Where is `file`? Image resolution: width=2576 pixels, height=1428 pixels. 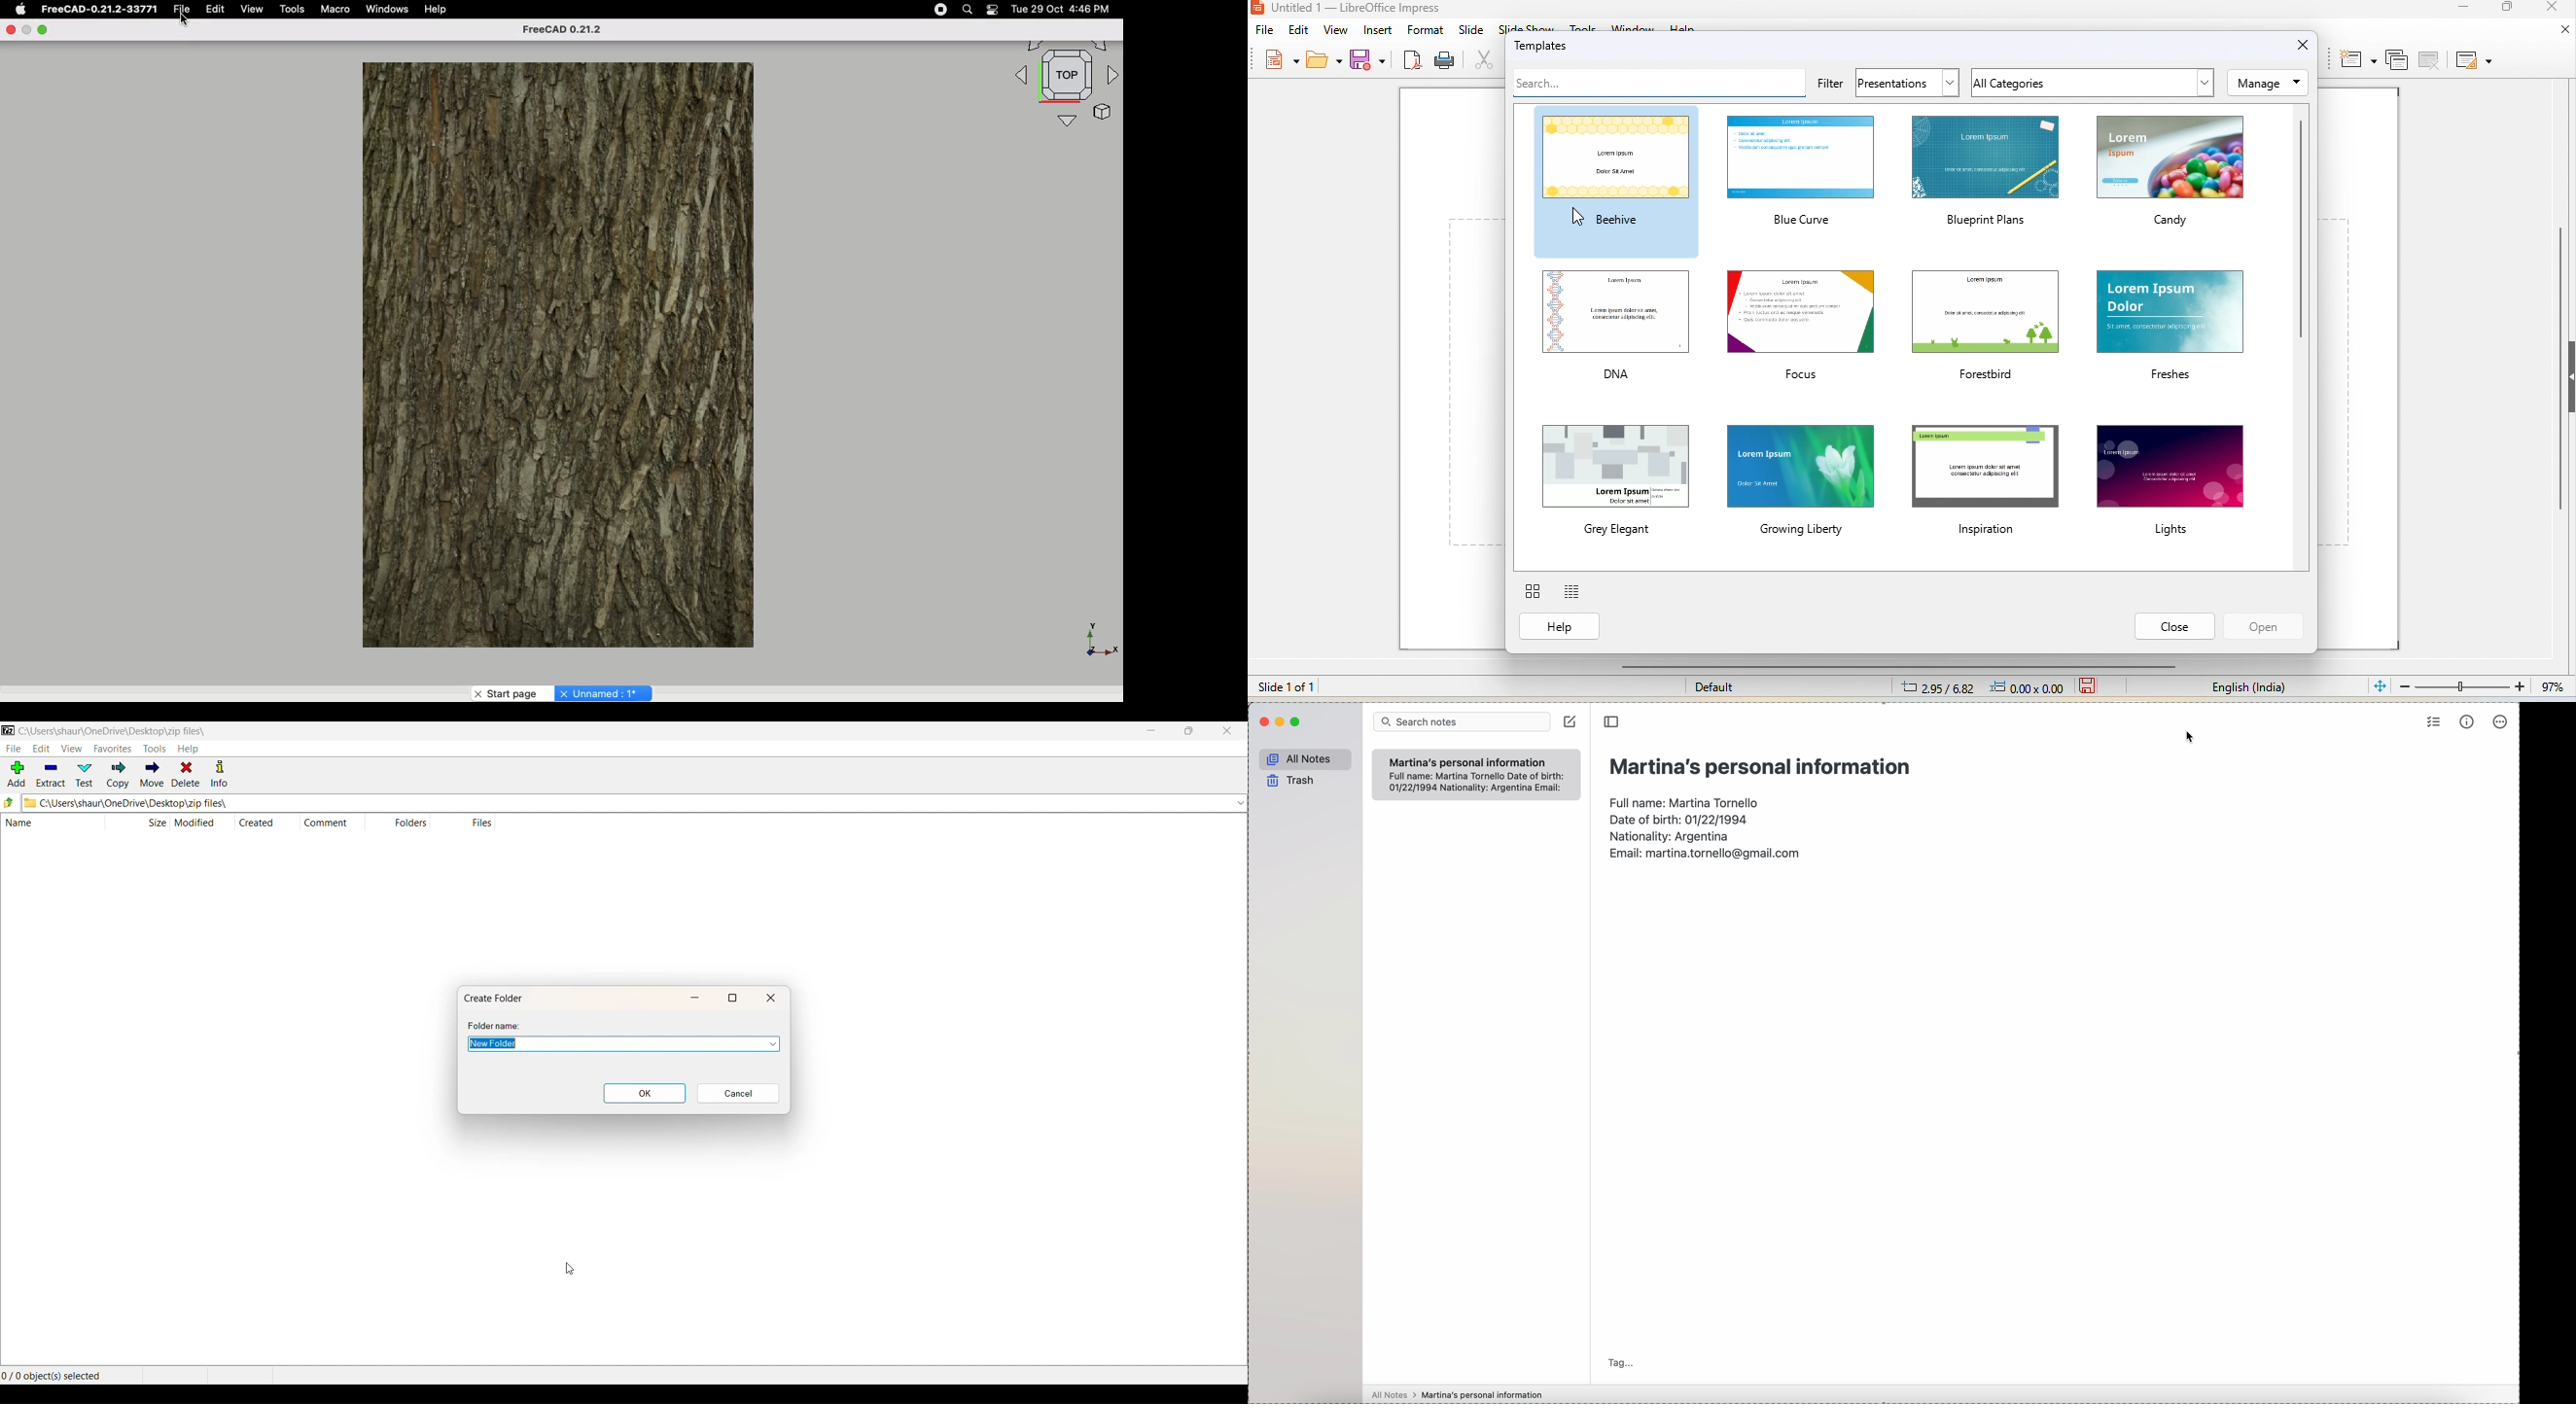
file is located at coordinates (1265, 31).